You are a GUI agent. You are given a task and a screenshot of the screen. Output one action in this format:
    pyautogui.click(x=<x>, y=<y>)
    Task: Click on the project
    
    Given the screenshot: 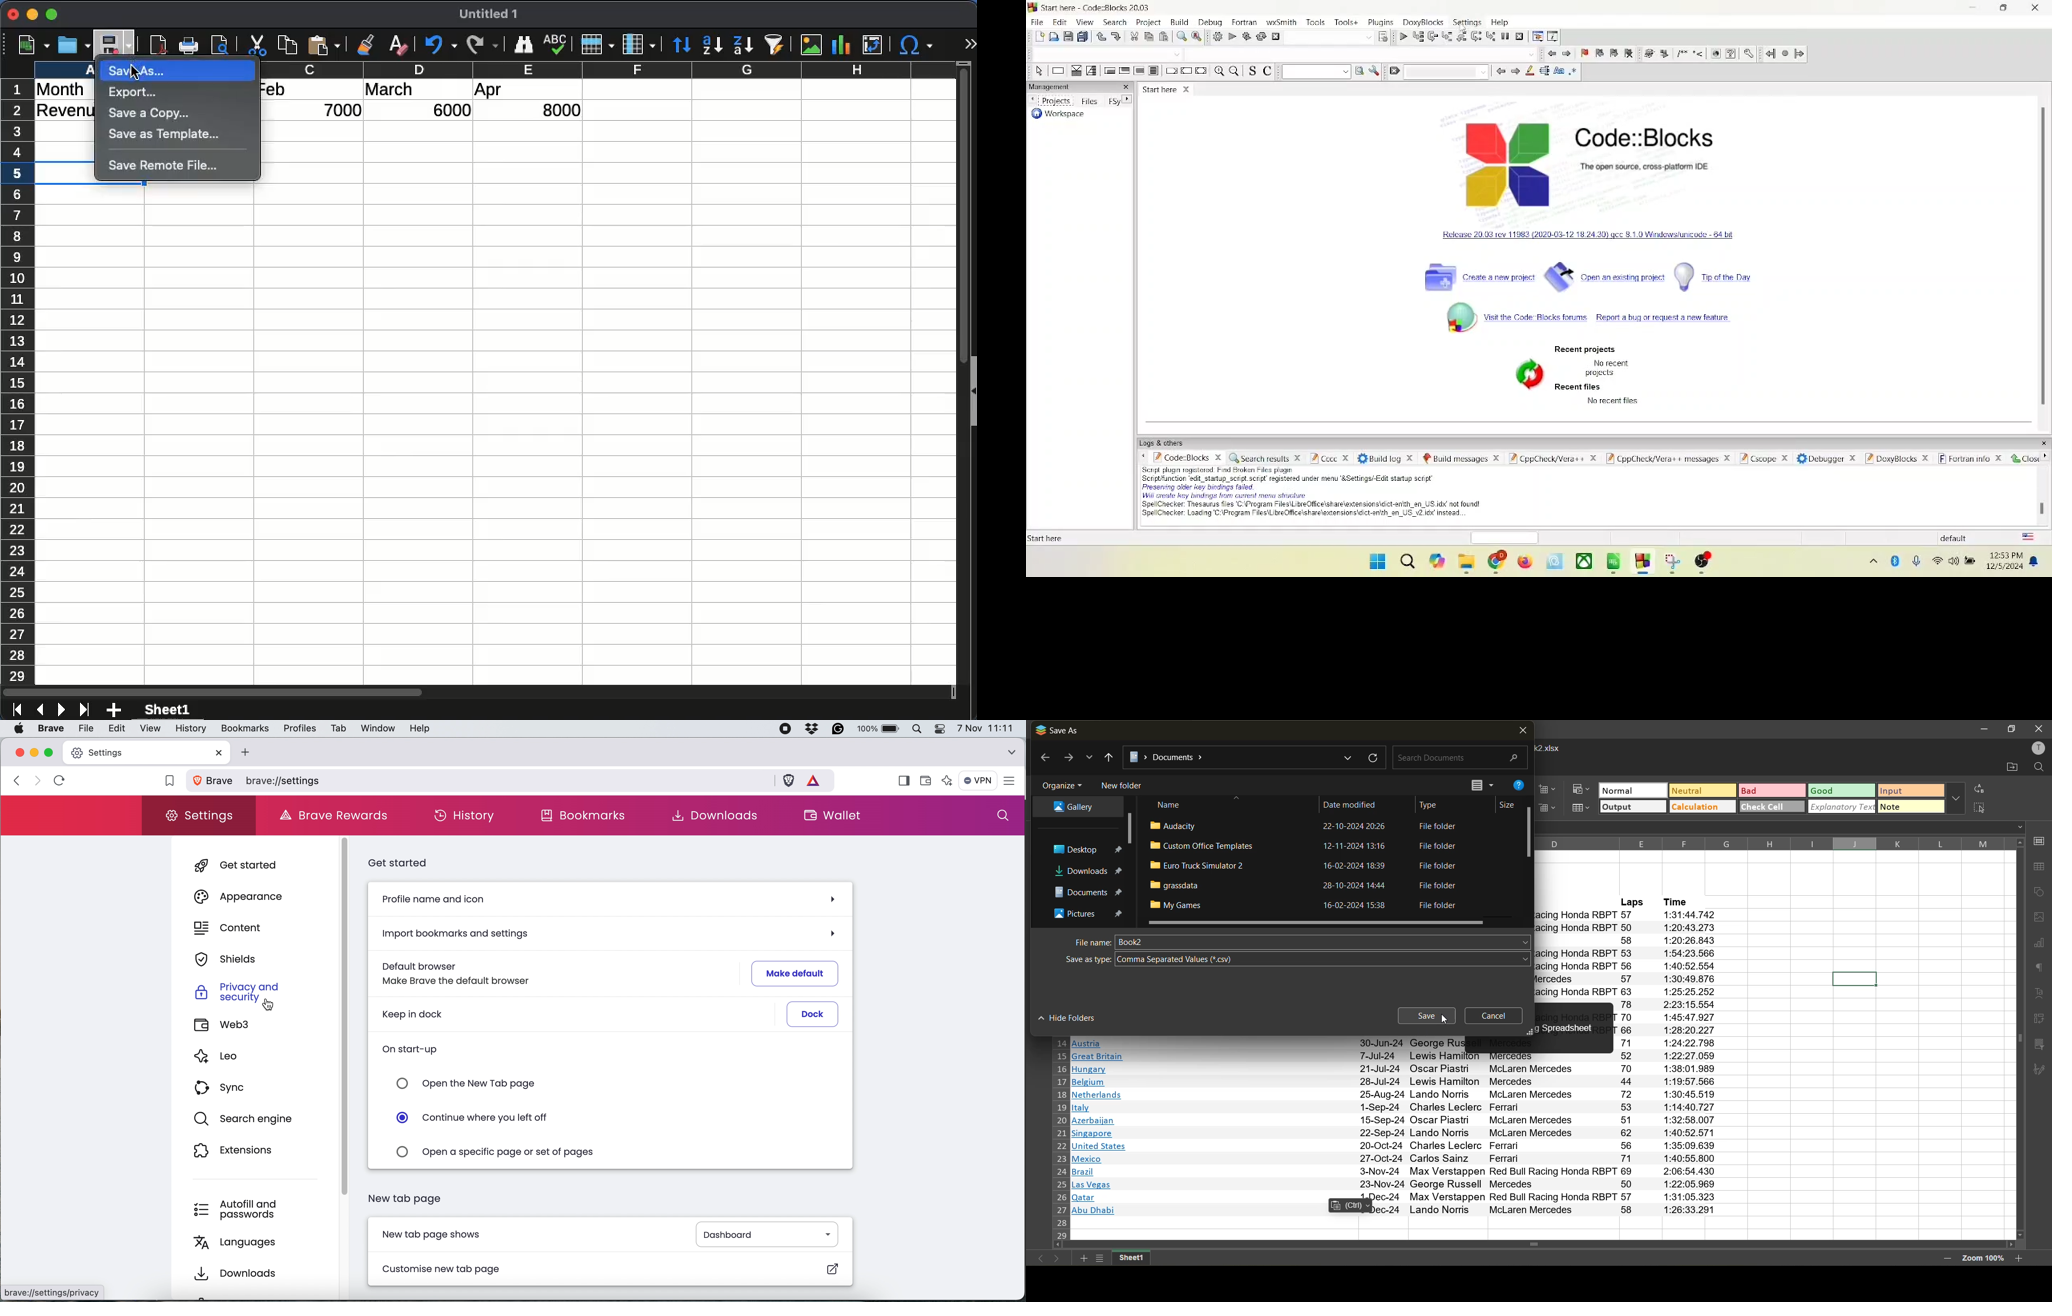 What is the action you would take?
    pyautogui.click(x=1149, y=22)
    